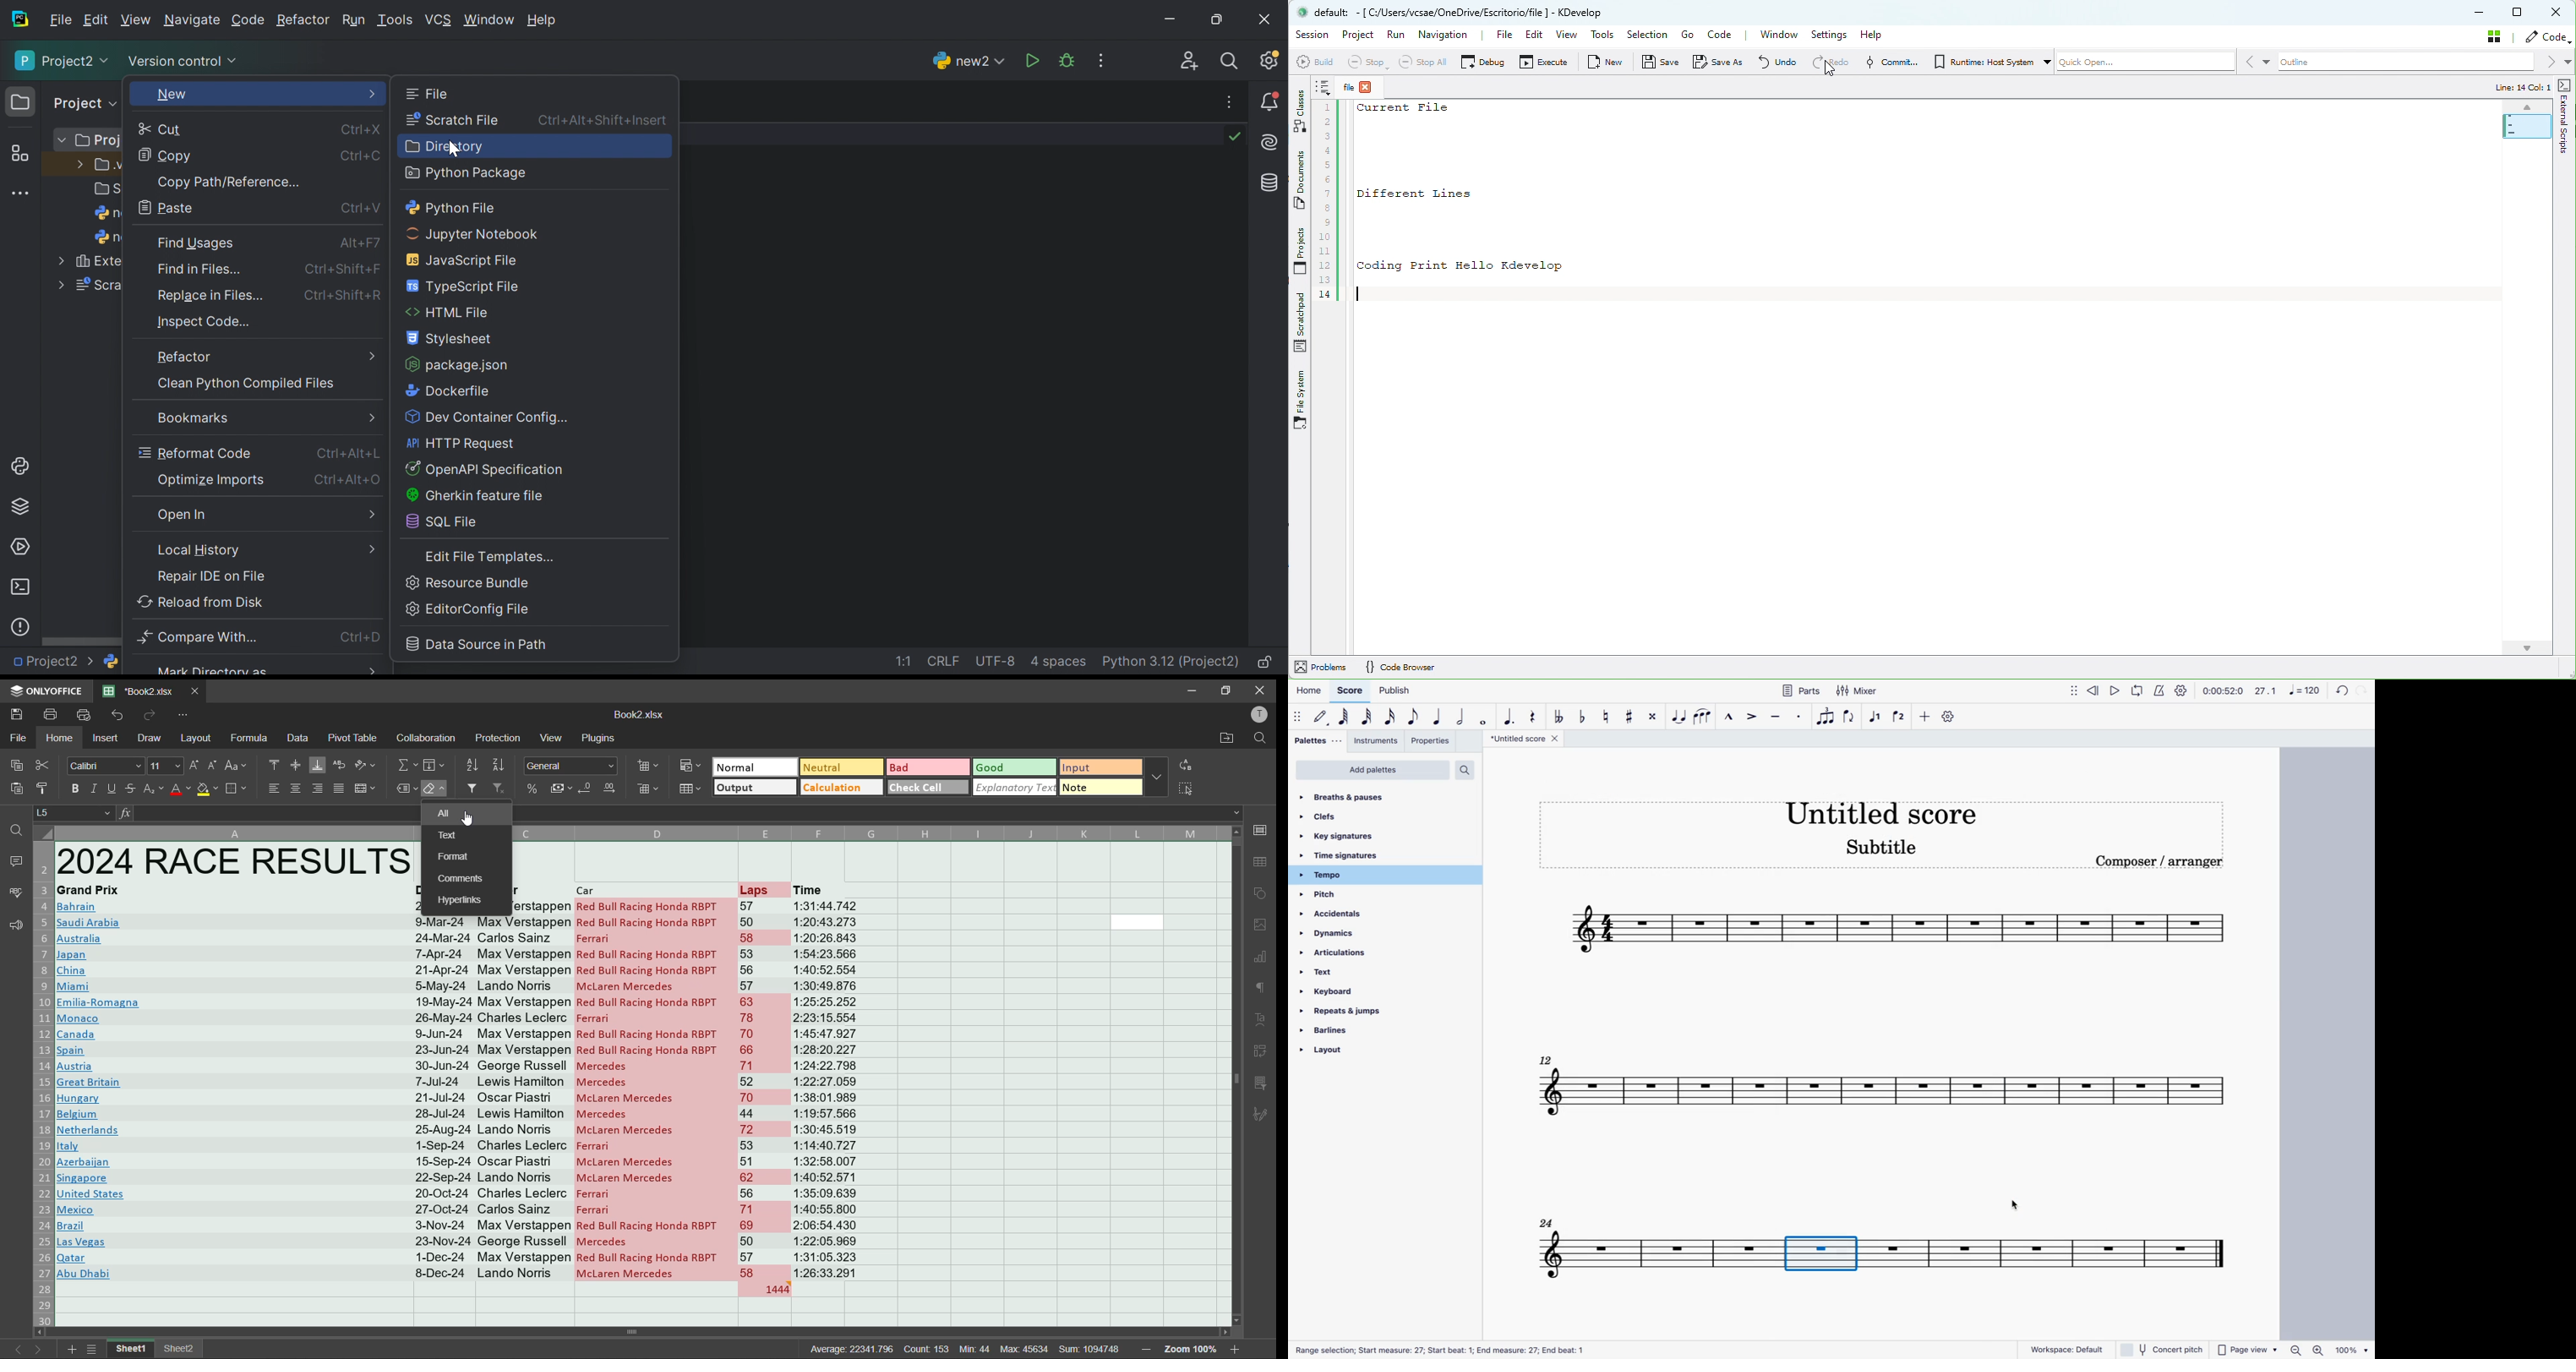 The image size is (2576, 1372). What do you see at coordinates (1901, 713) in the screenshot?
I see `voice 2` at bounding box center [1901, 713].